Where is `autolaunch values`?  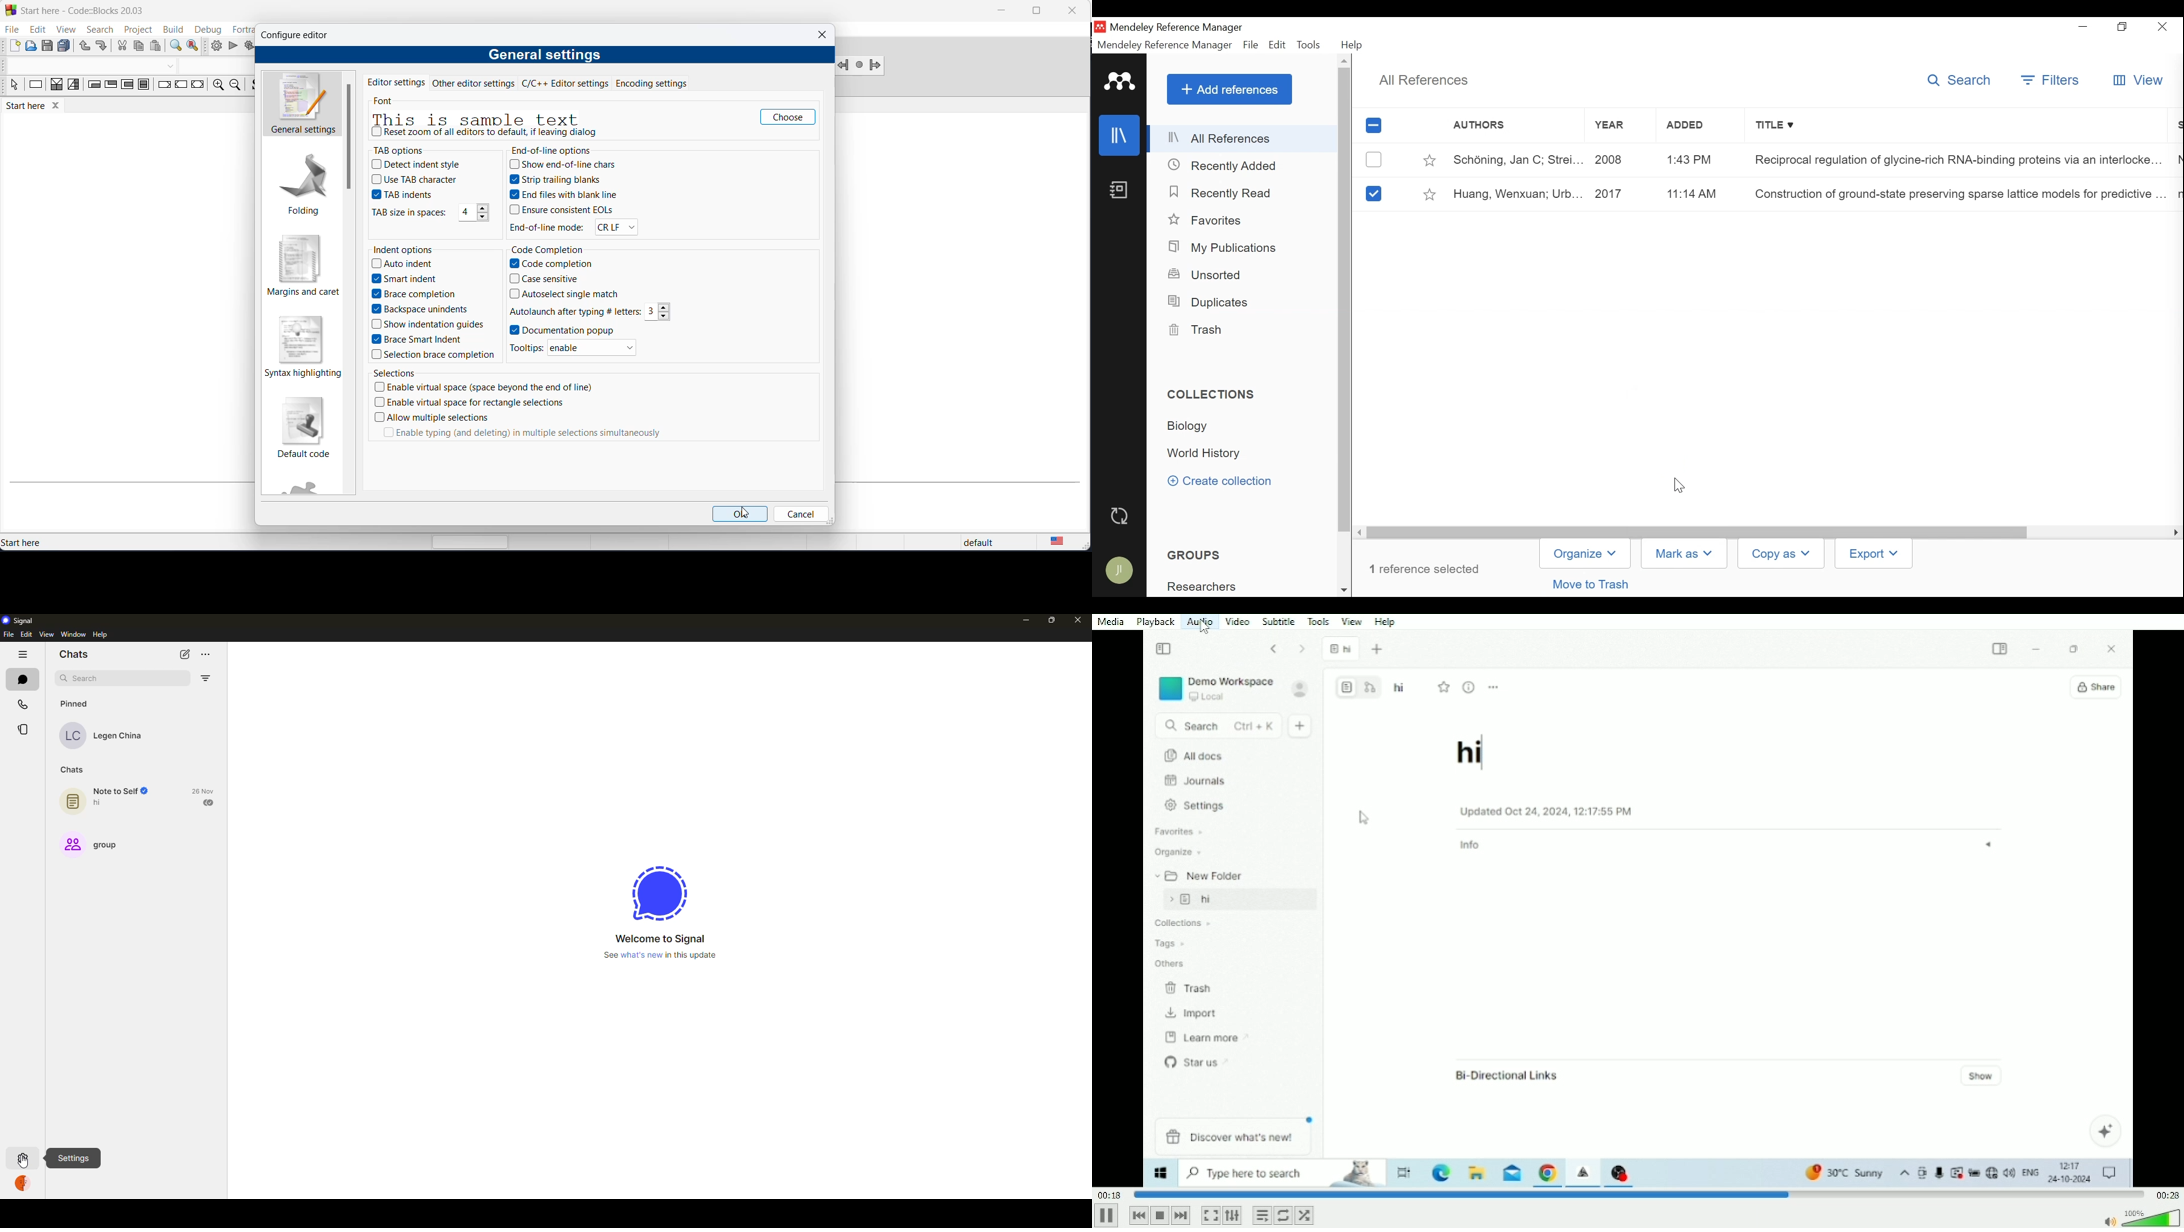
autolaunch values is located at coordinates (574, 312).